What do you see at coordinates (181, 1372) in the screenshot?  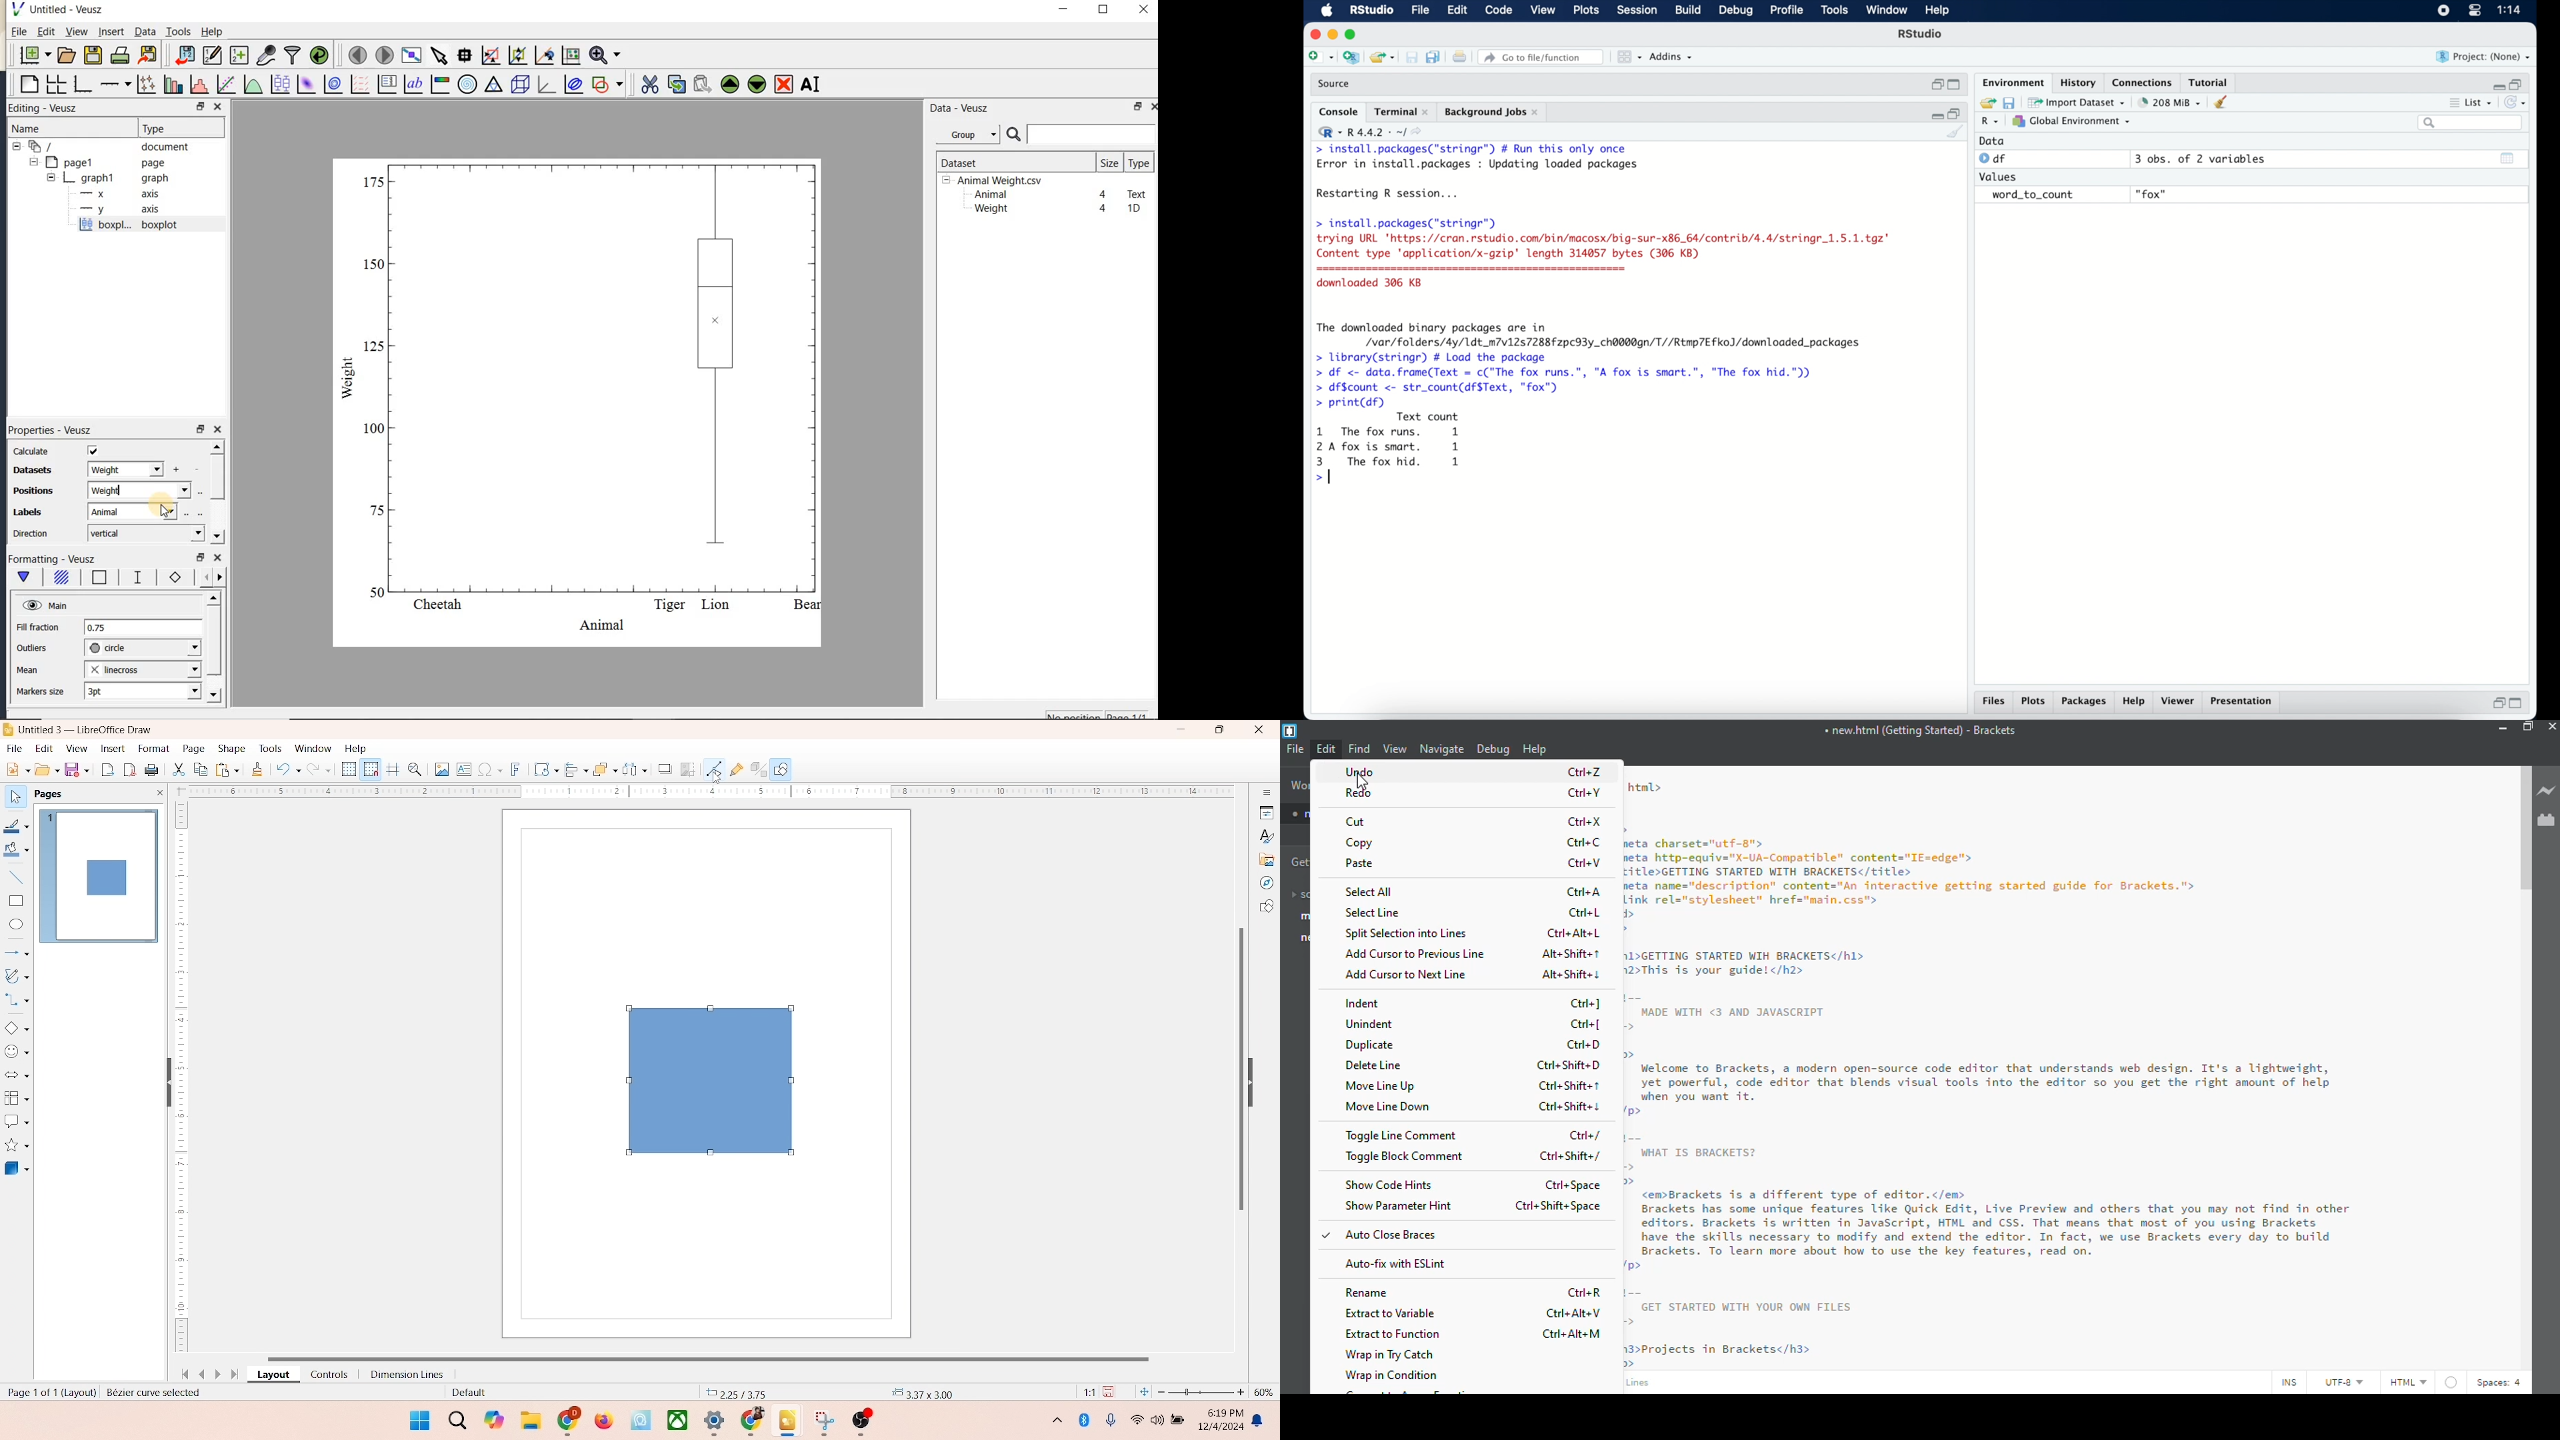 I see `first page` at bounding box center [181, 1372].